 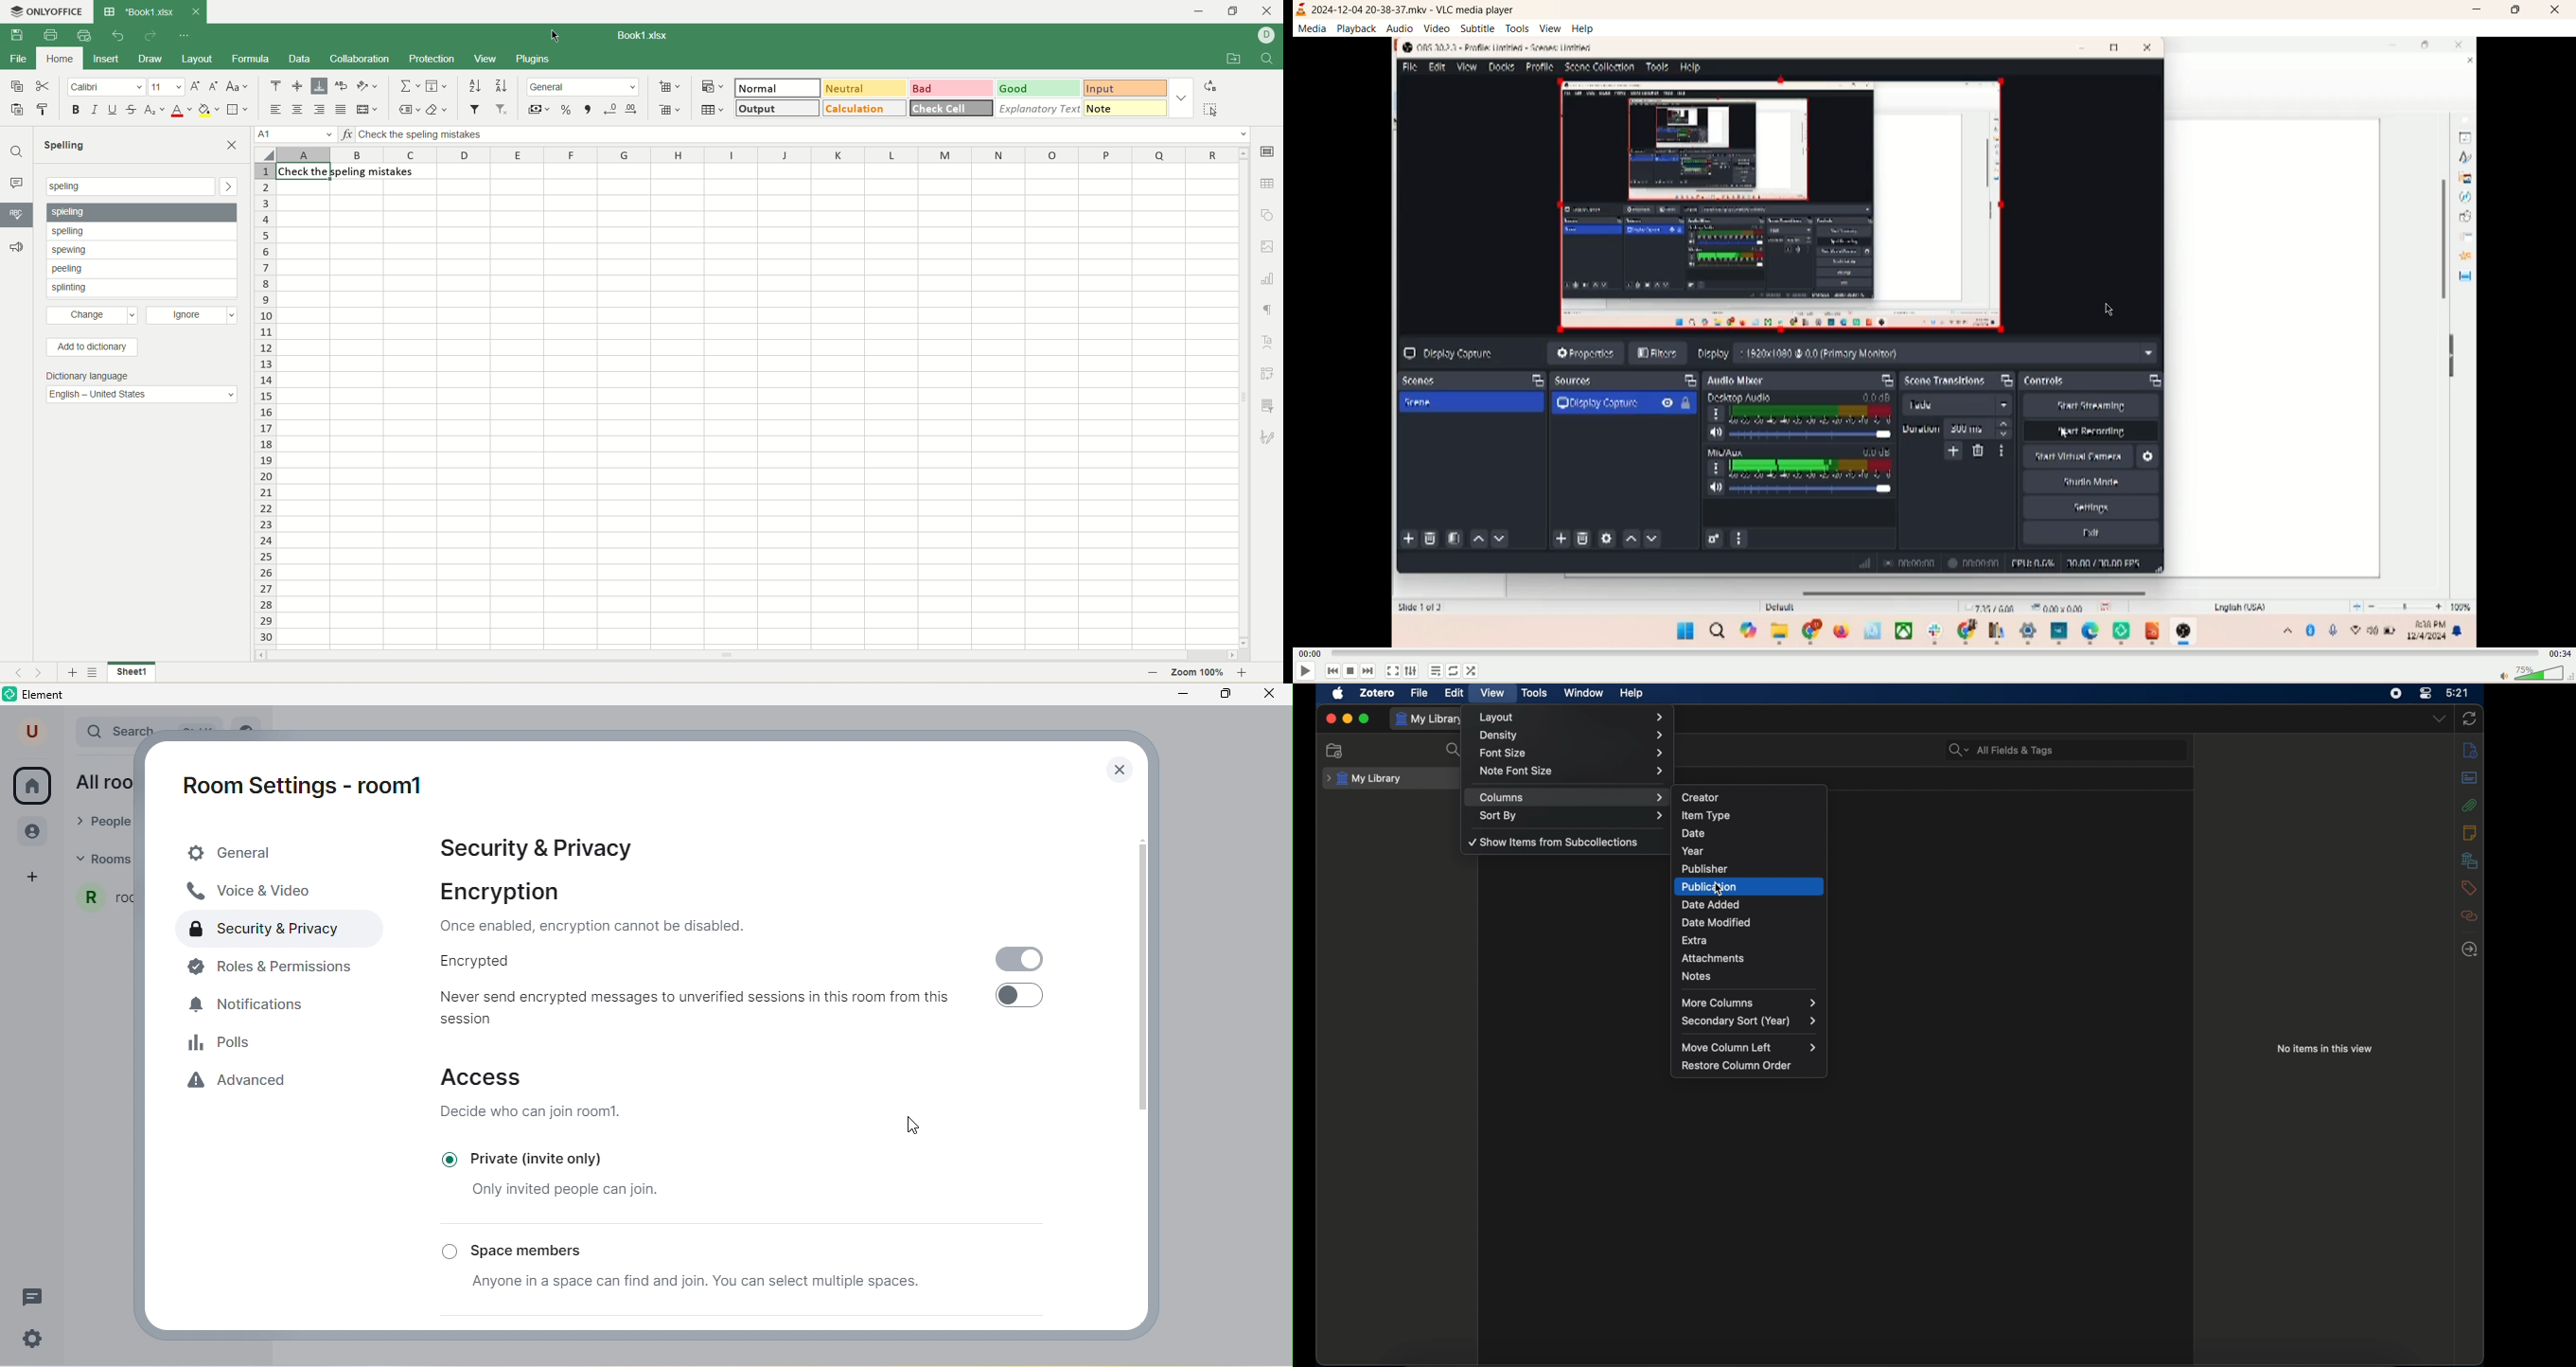 What do you see at coordinates (320, 109) in the screenshot?
I see `align right` at bounding box center [320, 109].